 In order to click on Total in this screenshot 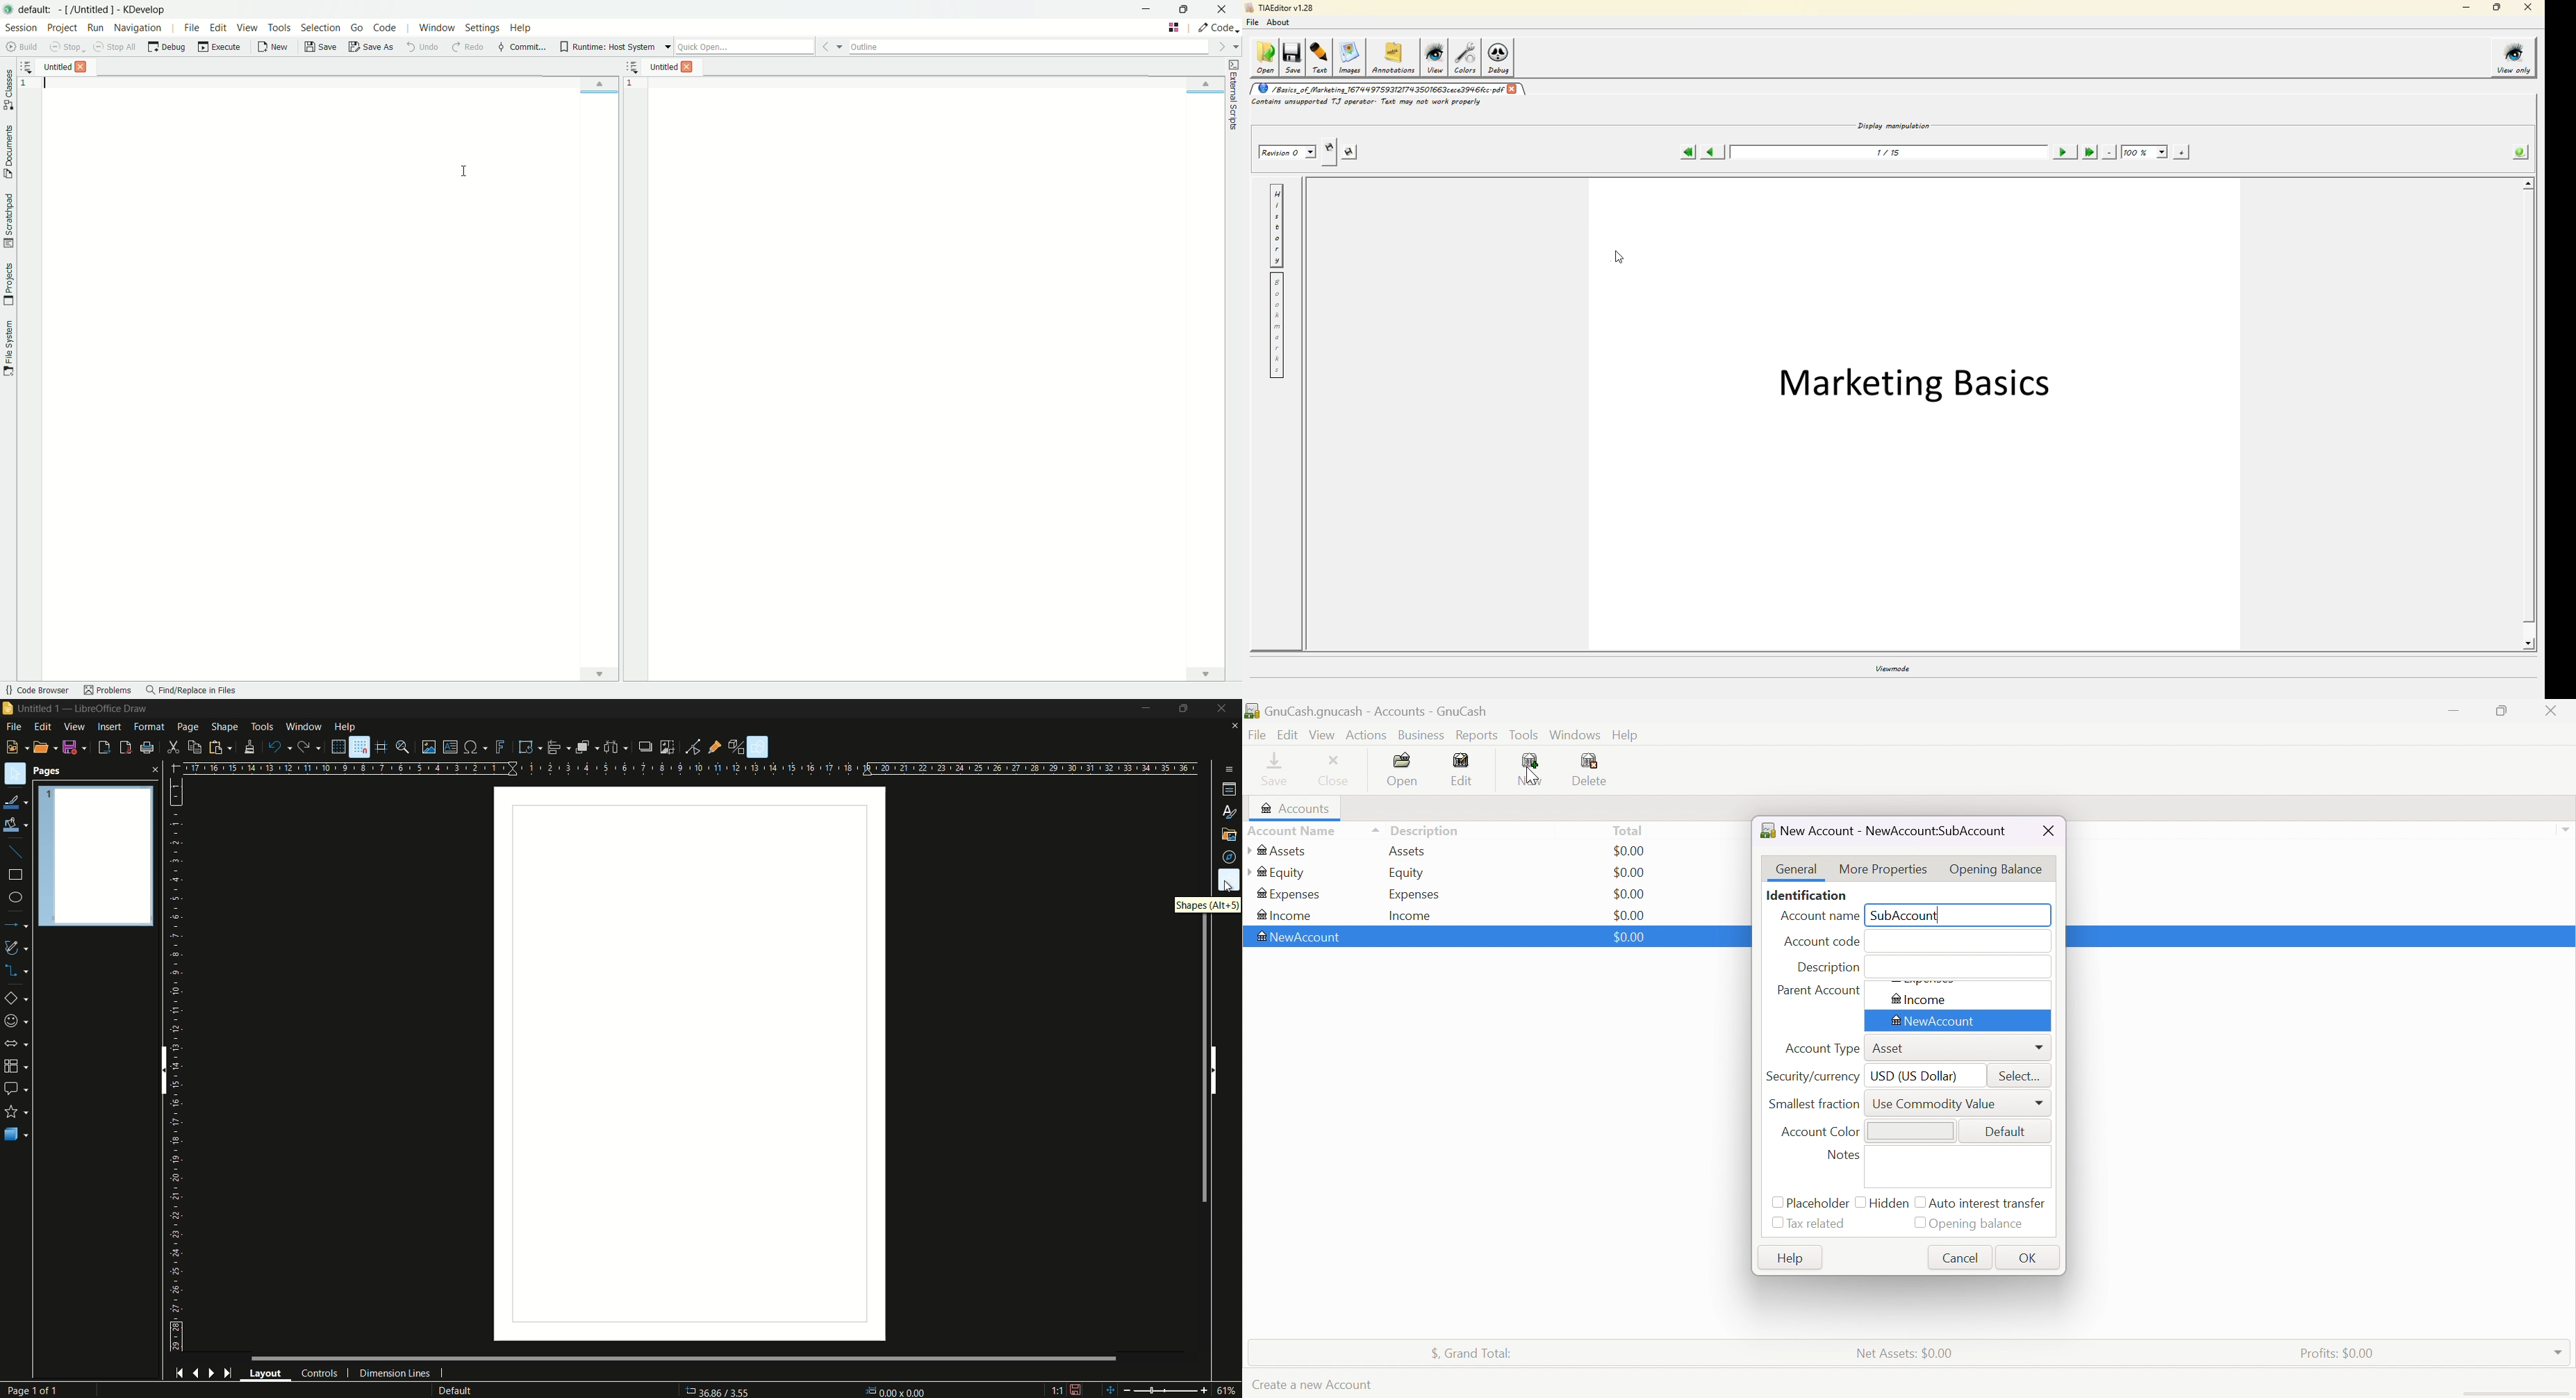, I will do `click(1628, 832)`.